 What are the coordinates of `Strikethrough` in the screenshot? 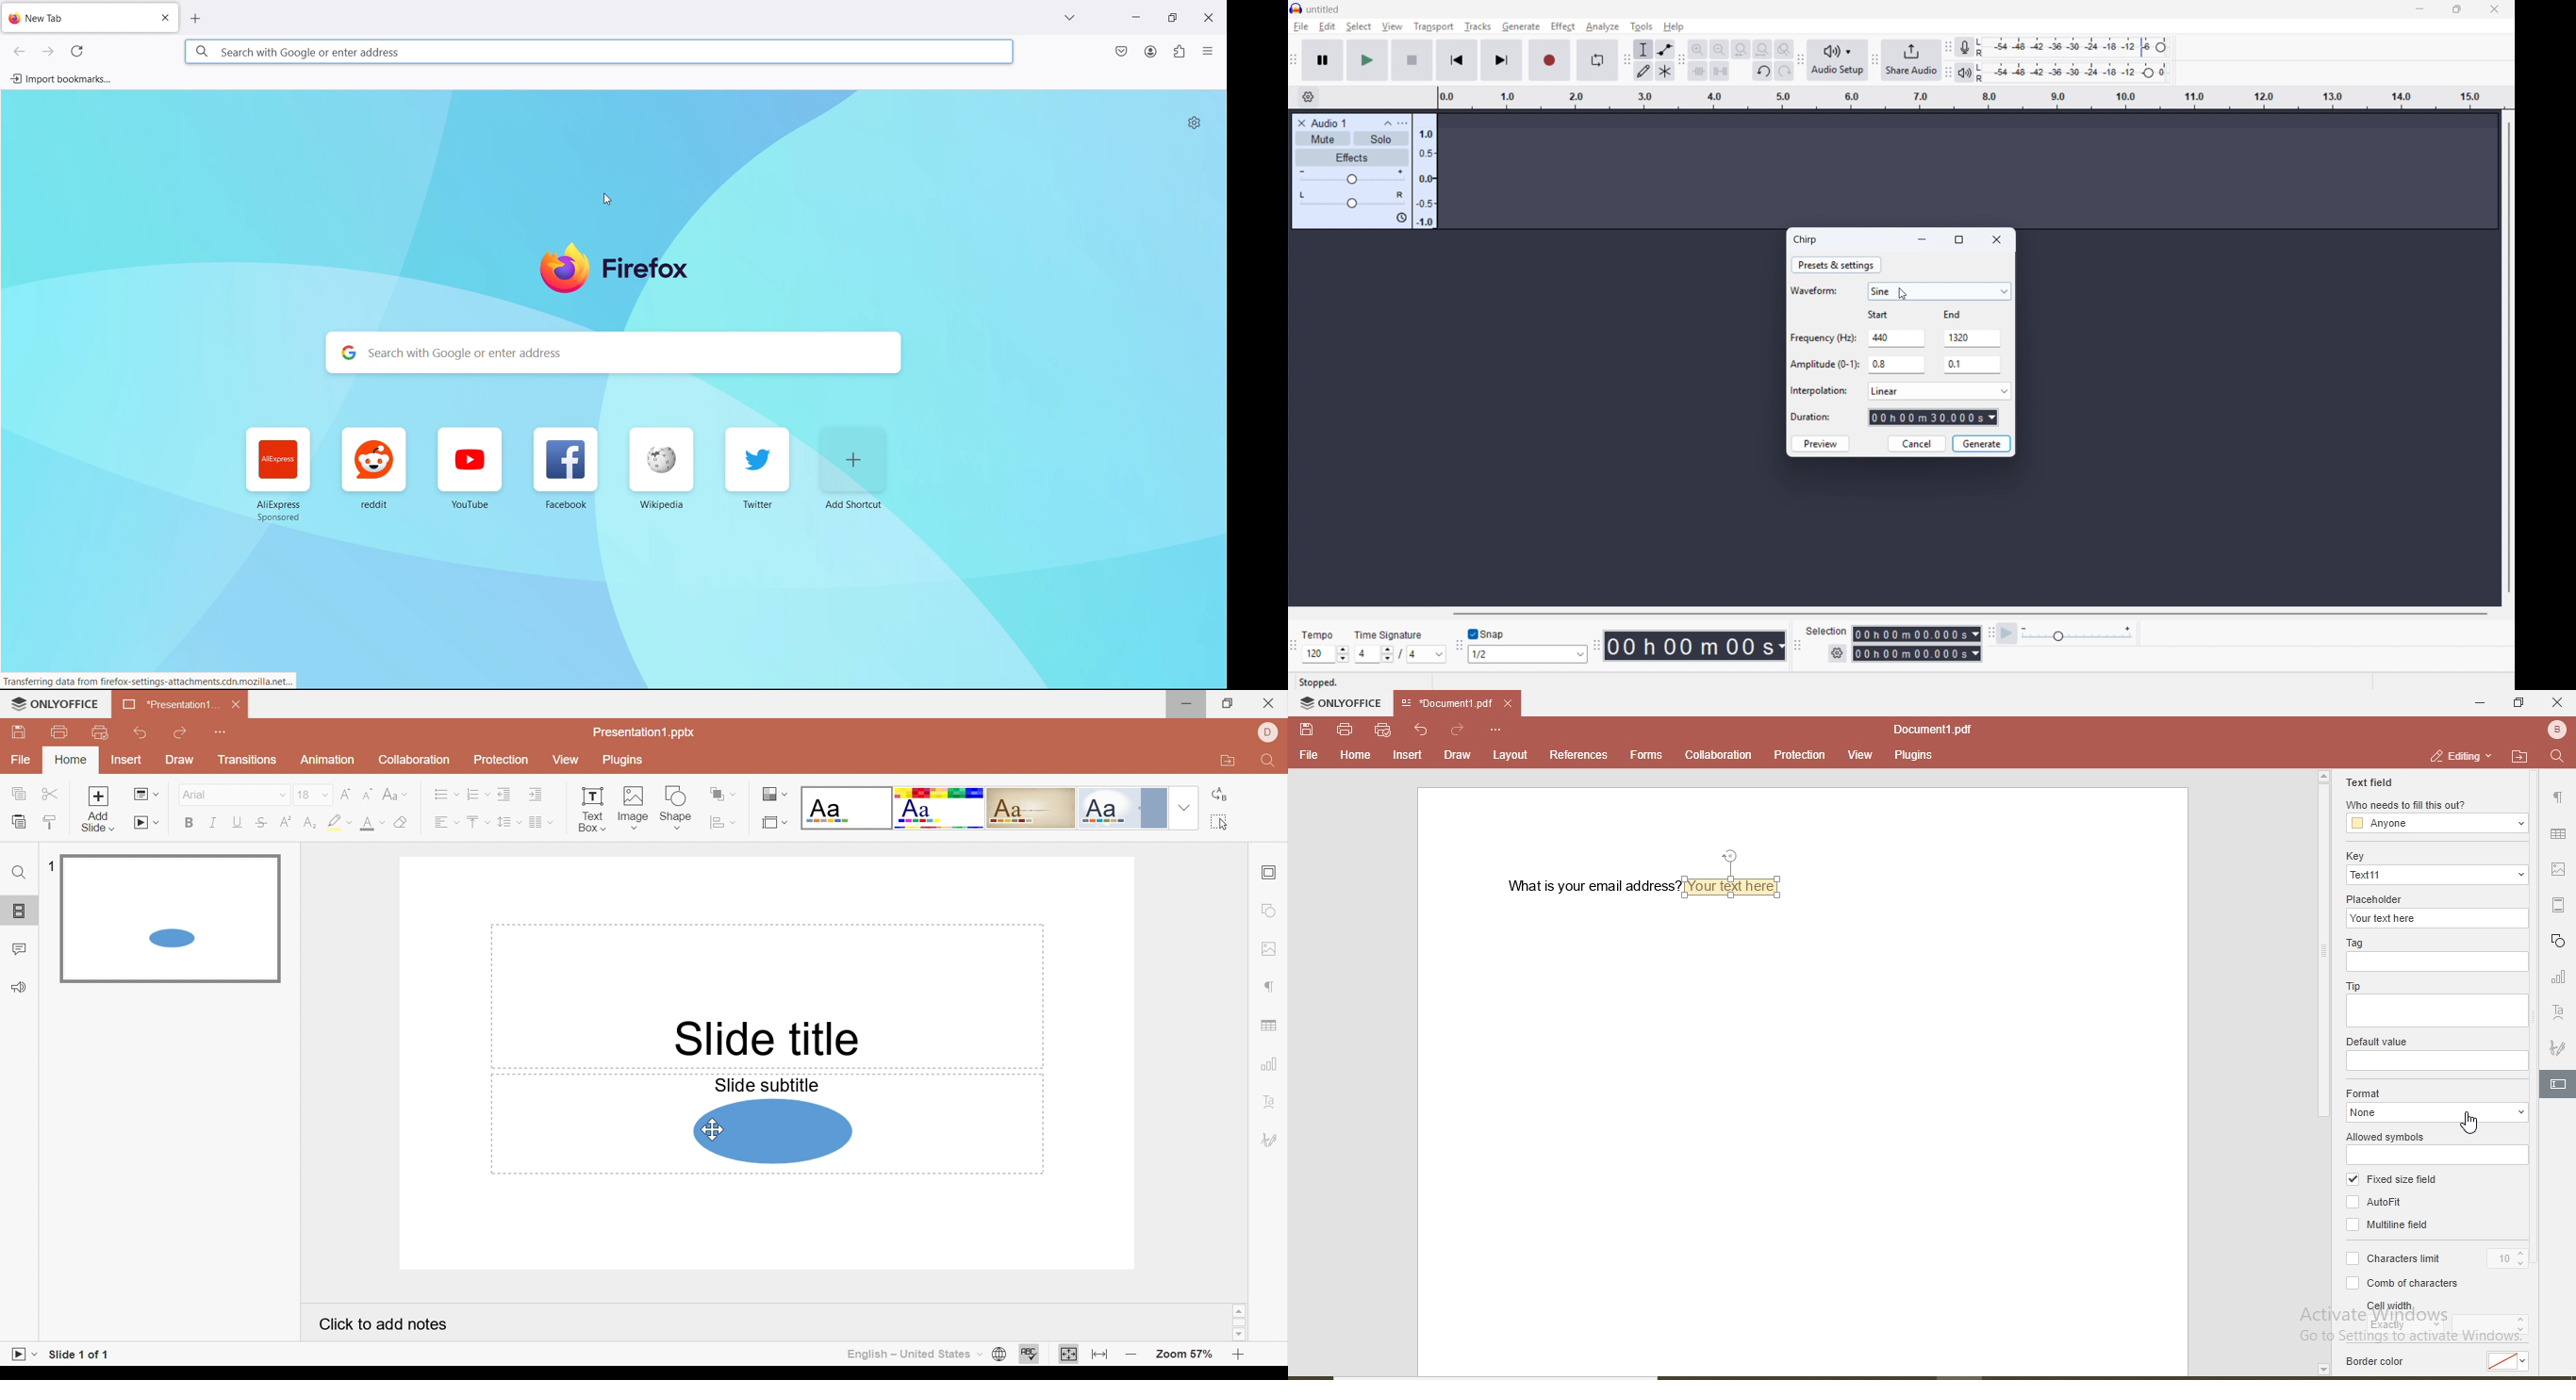 It's located at (262, 824).